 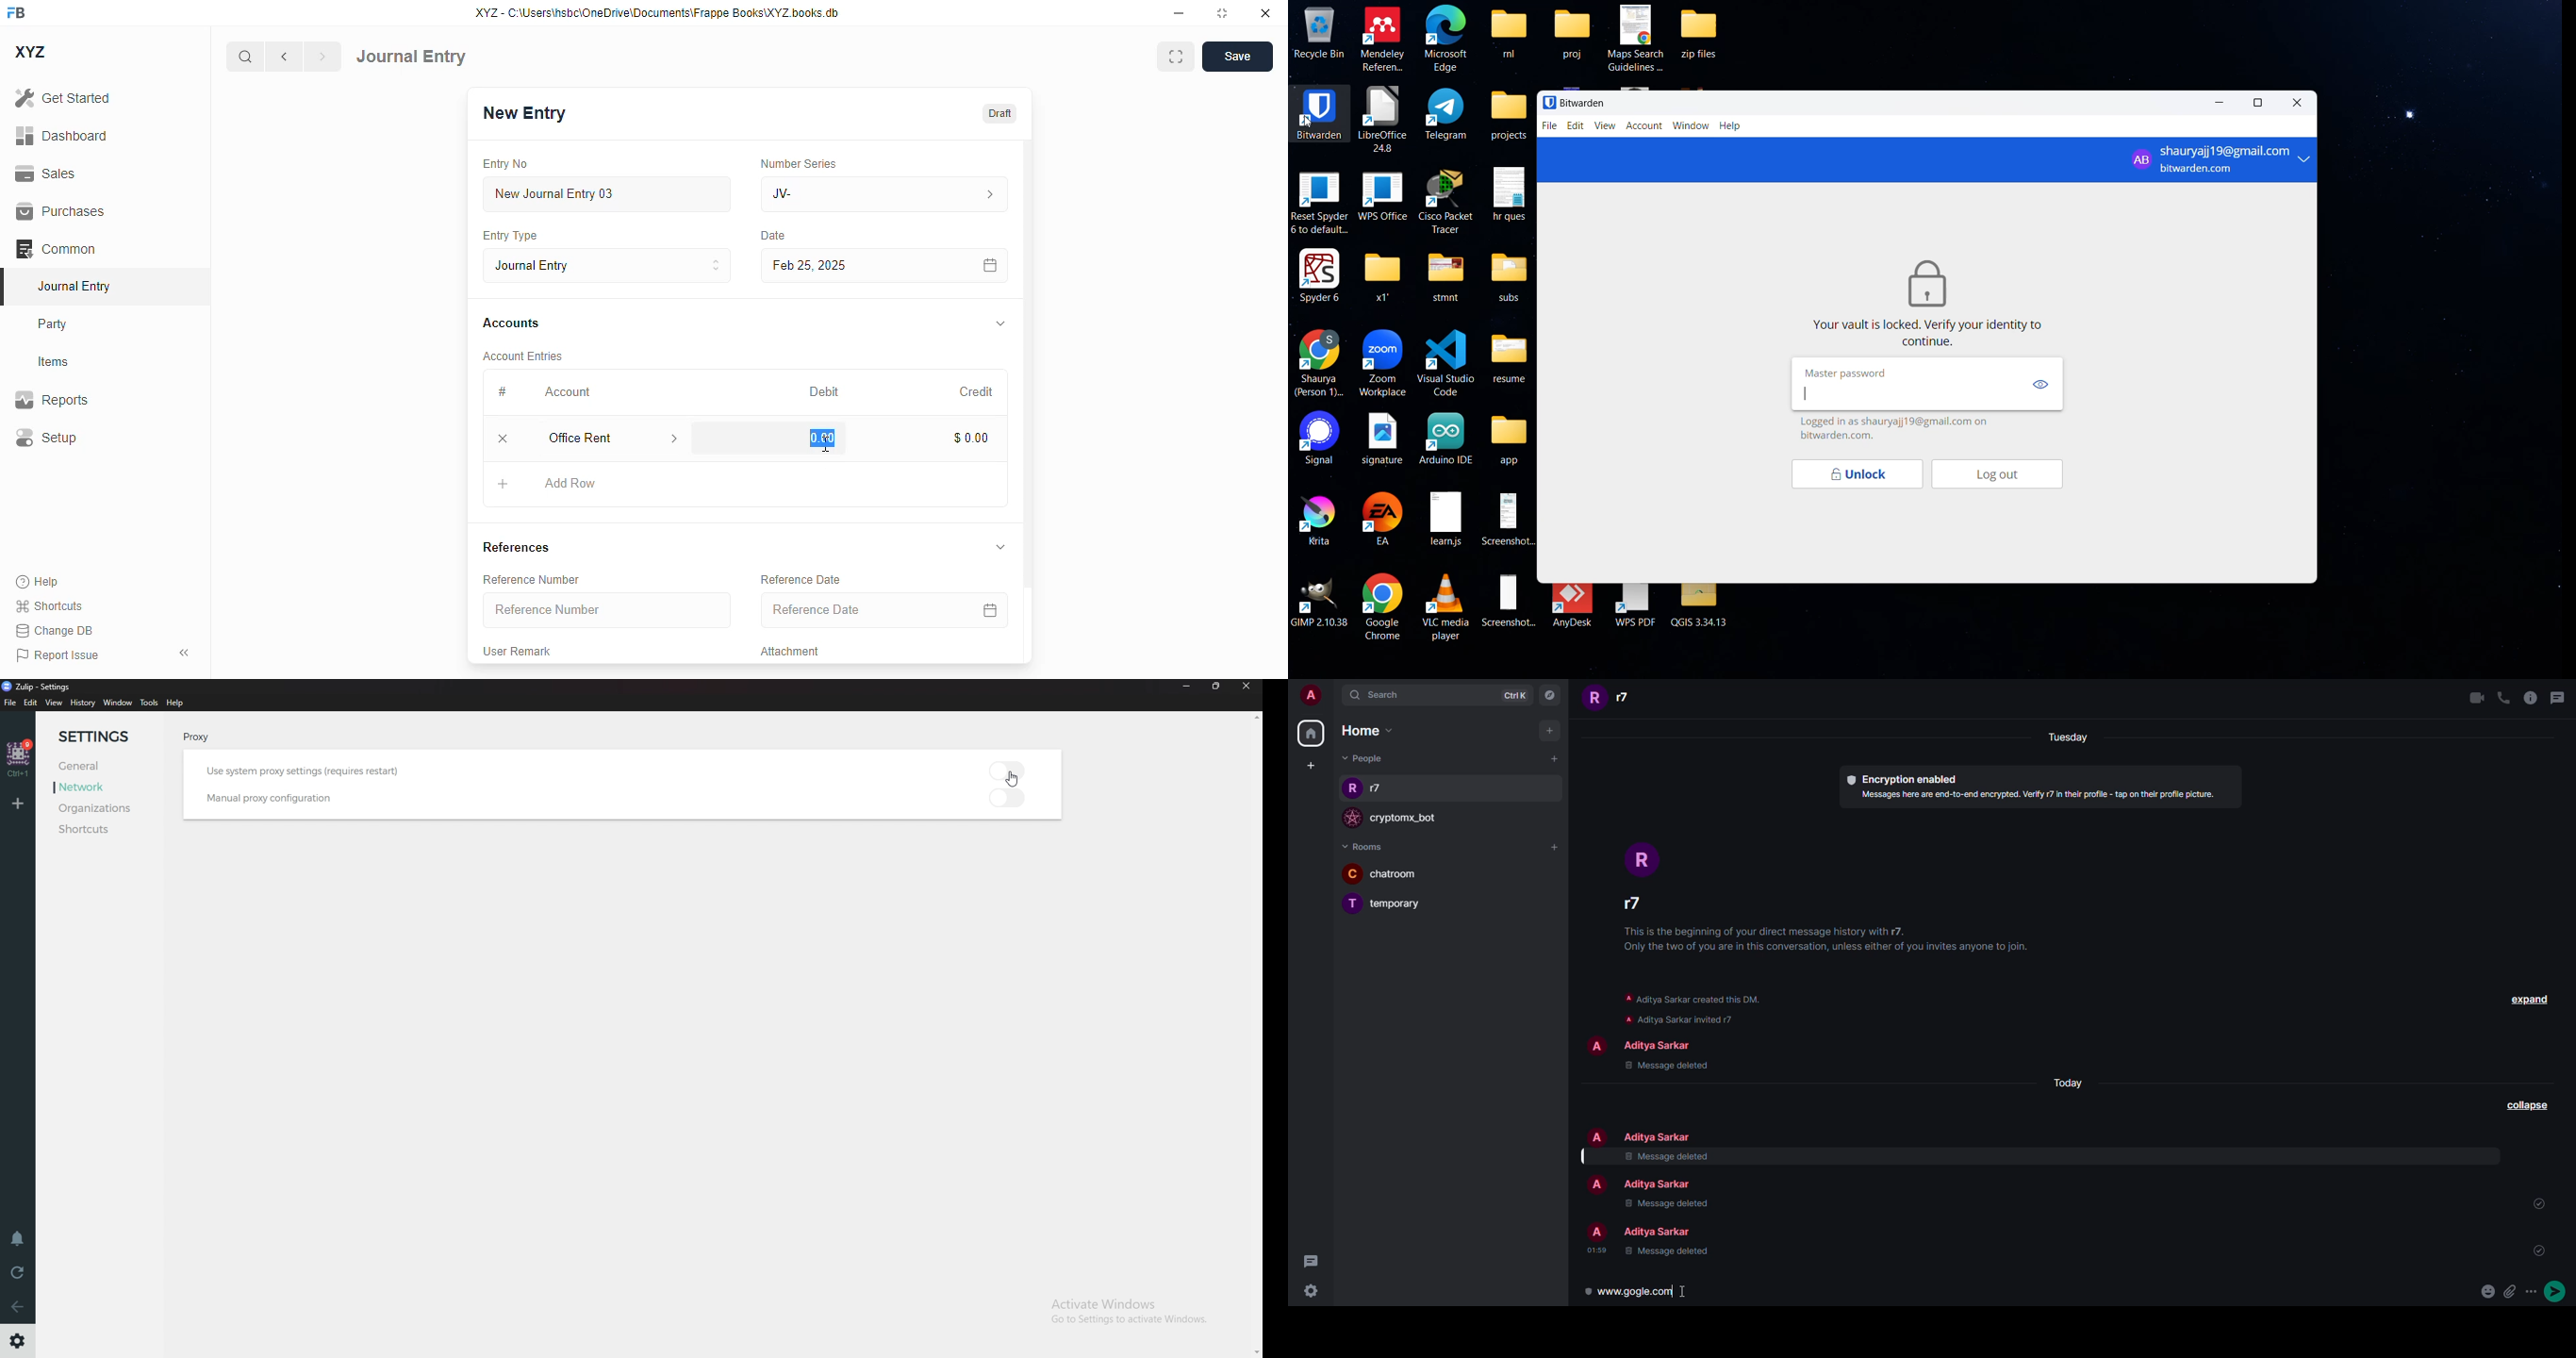 What do you see at coordinates (516, 651) in the screenshot?
I see `user remark` at bounding box center [516, 651].